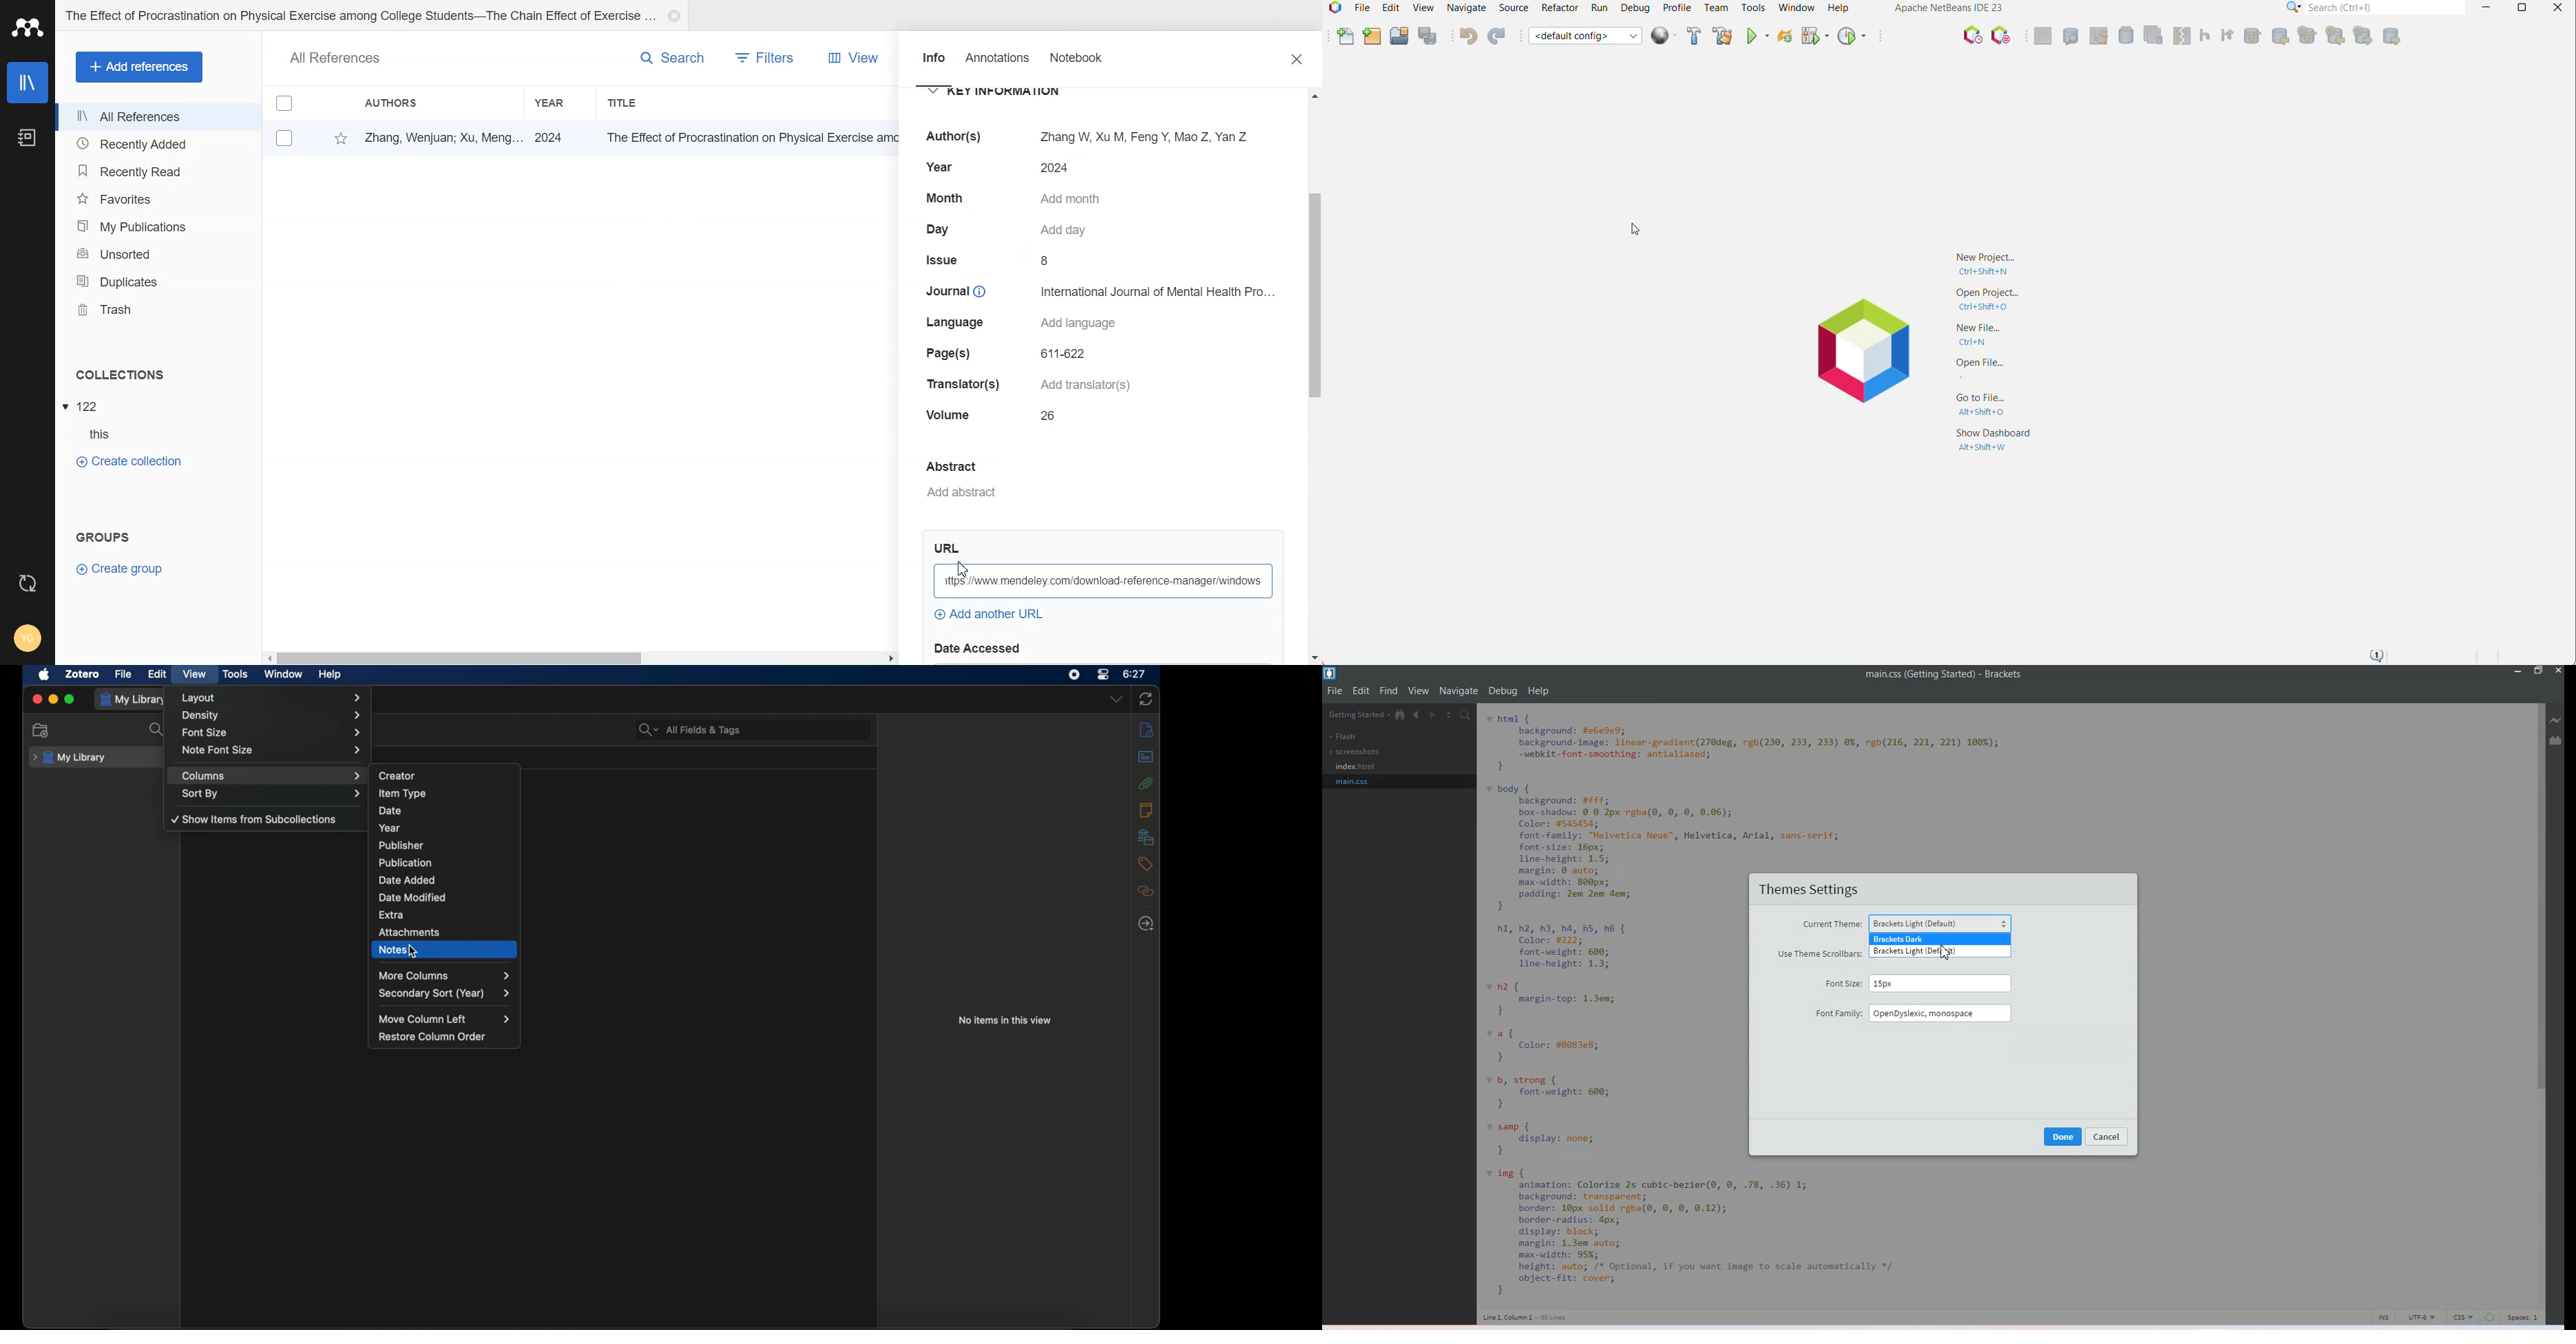 The image size is (2576, 1344). Describe the element at coordinates (932, 63) in the screenshot. I see `Info` at that location.